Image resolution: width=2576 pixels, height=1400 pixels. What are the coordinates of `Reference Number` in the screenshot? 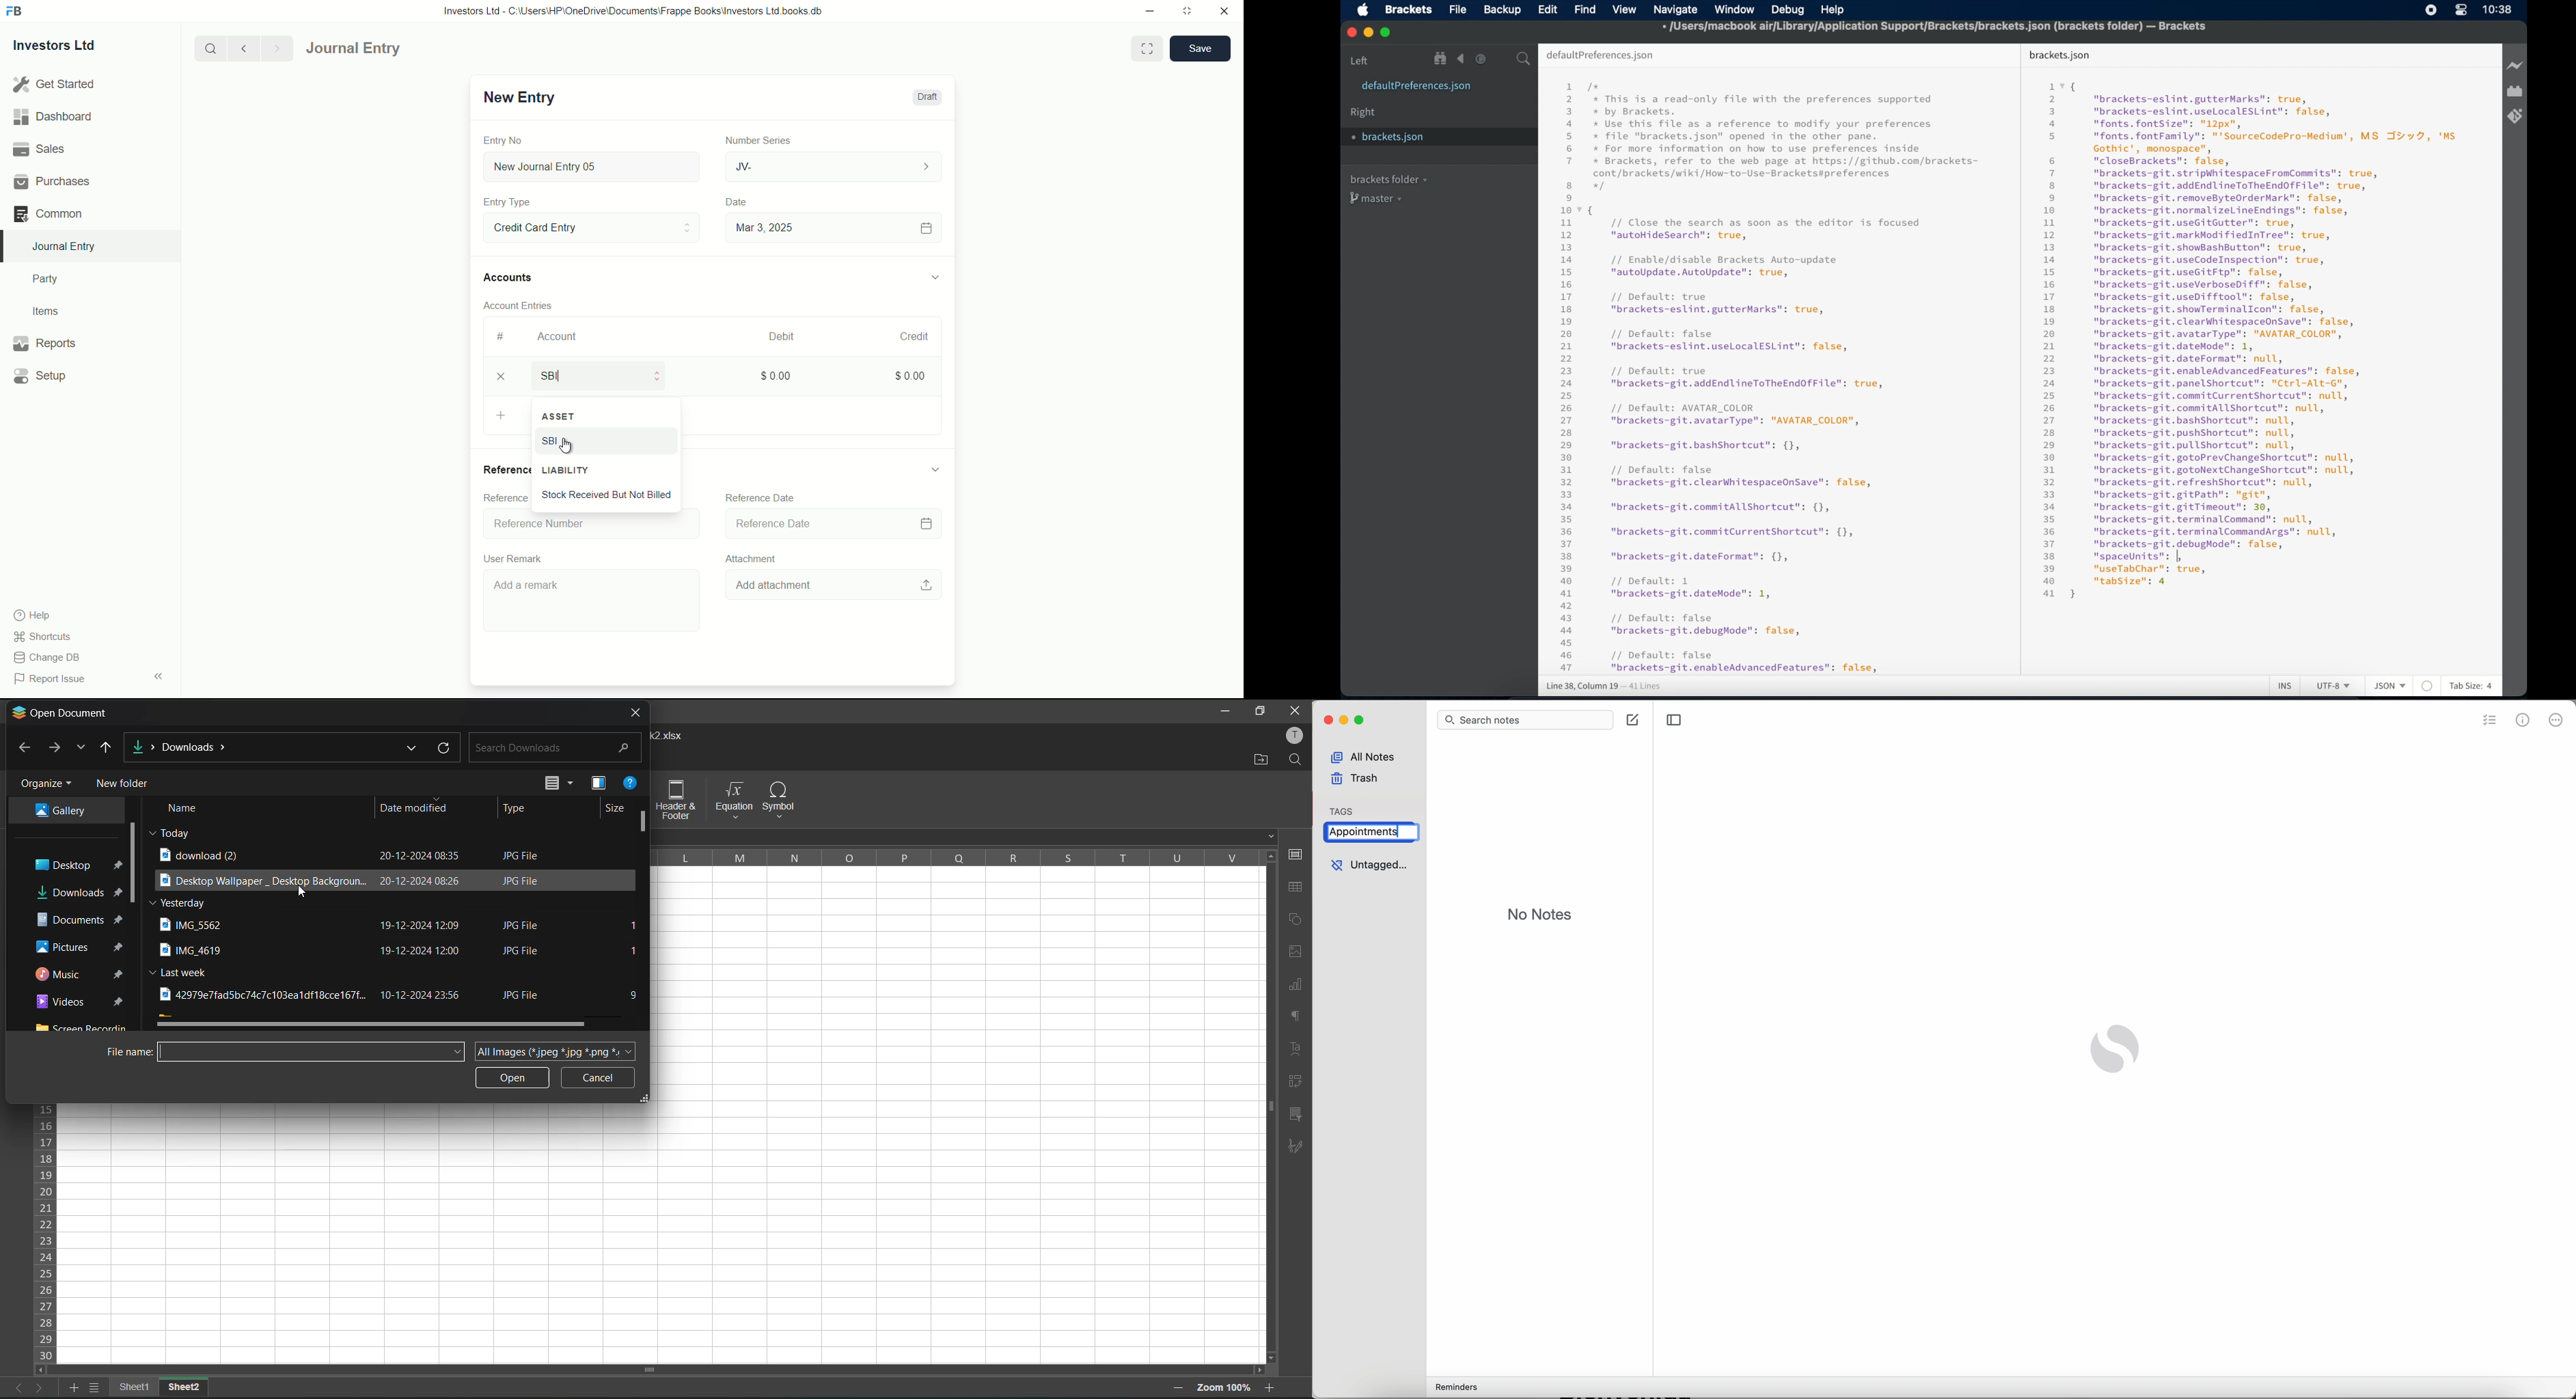 It's located at (504, 498).